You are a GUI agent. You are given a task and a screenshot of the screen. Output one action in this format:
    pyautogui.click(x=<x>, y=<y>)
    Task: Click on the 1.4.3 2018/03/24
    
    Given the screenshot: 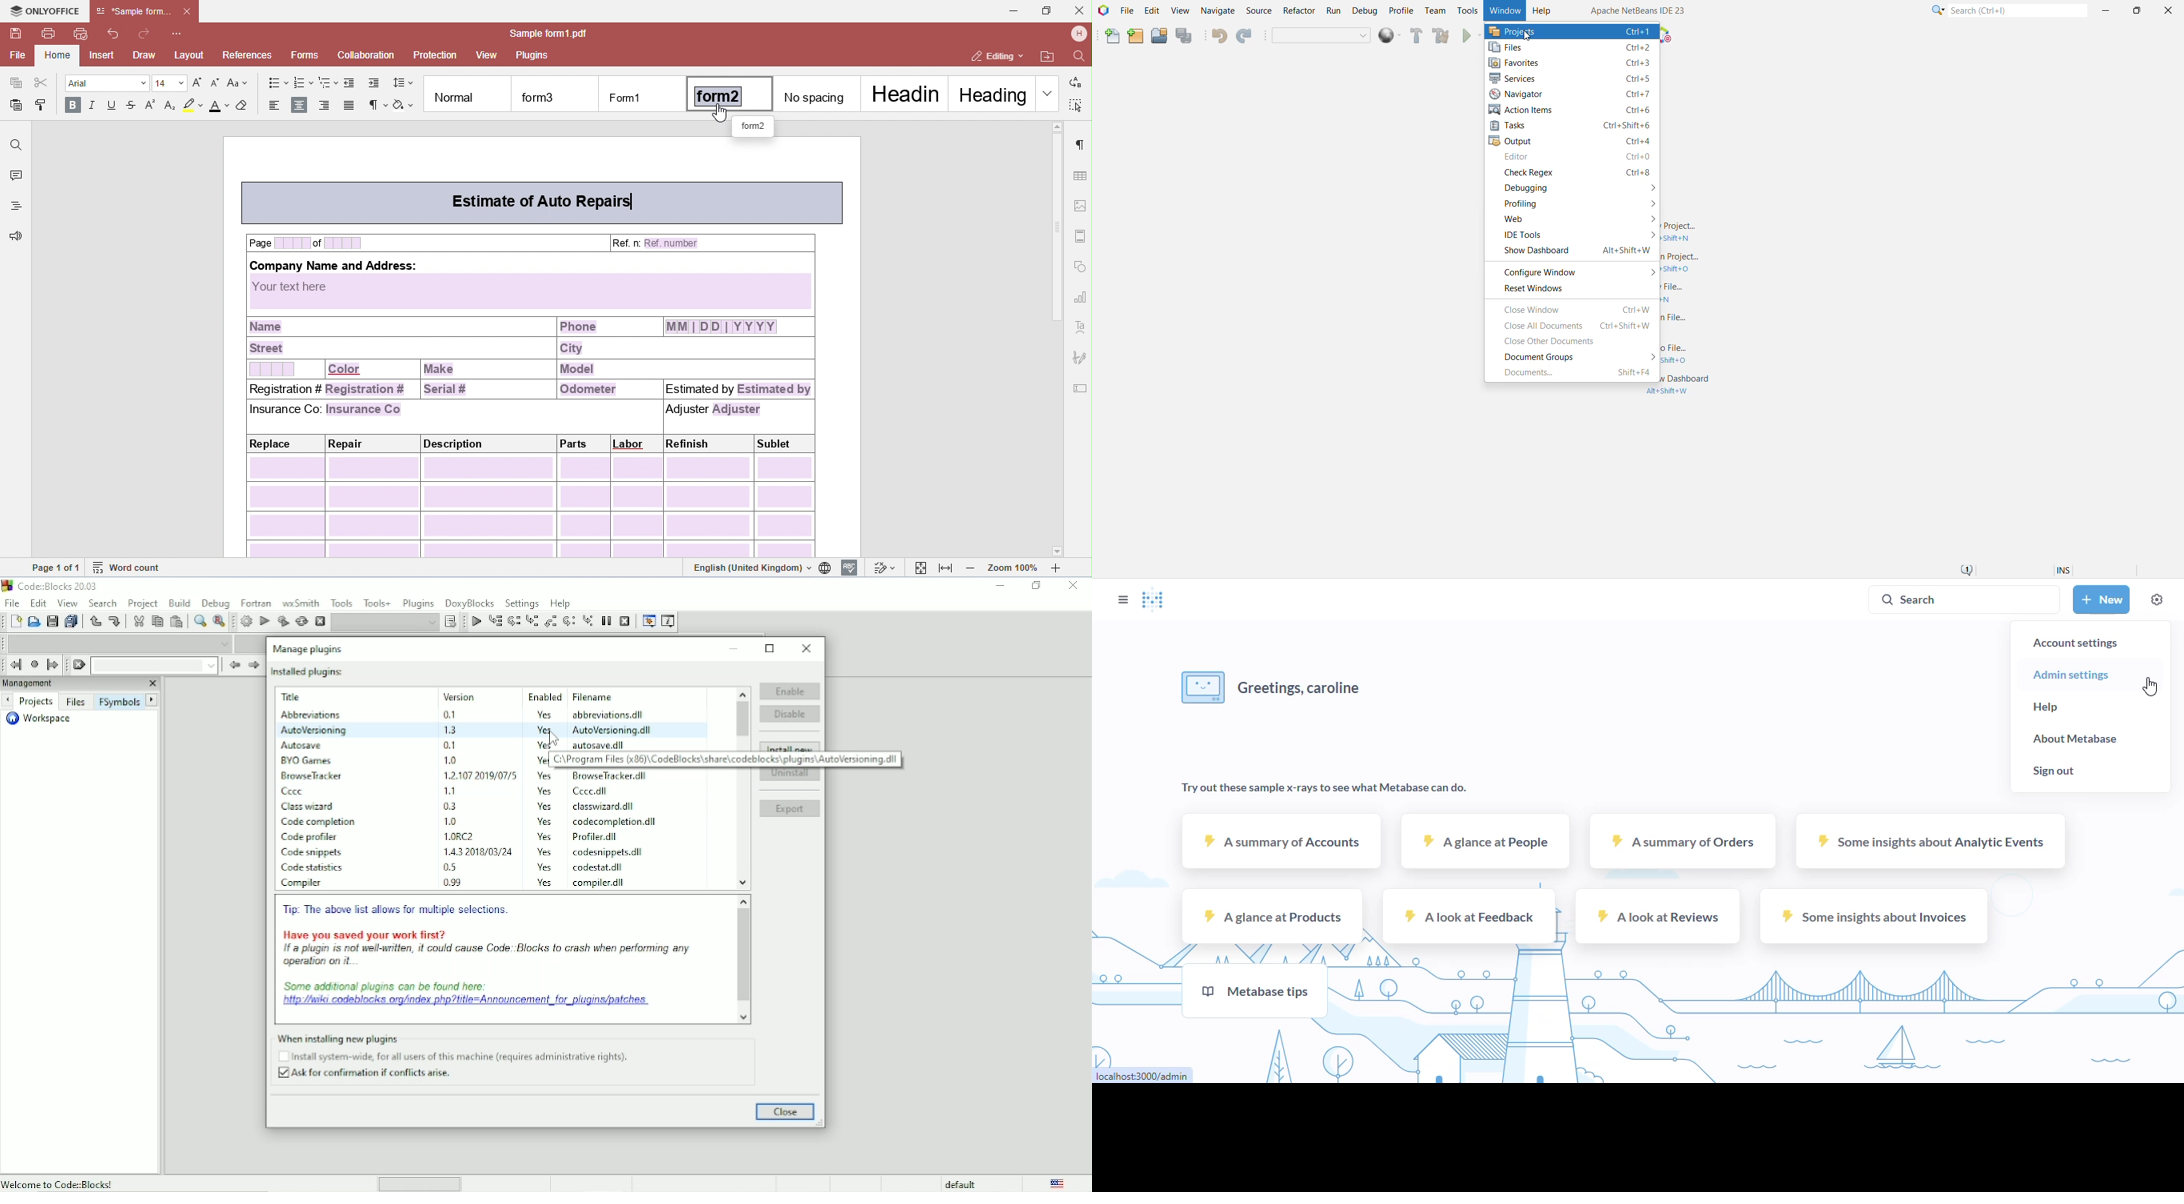 What is the action you would take?
    pyautogui.click(x=480, y=851)
    